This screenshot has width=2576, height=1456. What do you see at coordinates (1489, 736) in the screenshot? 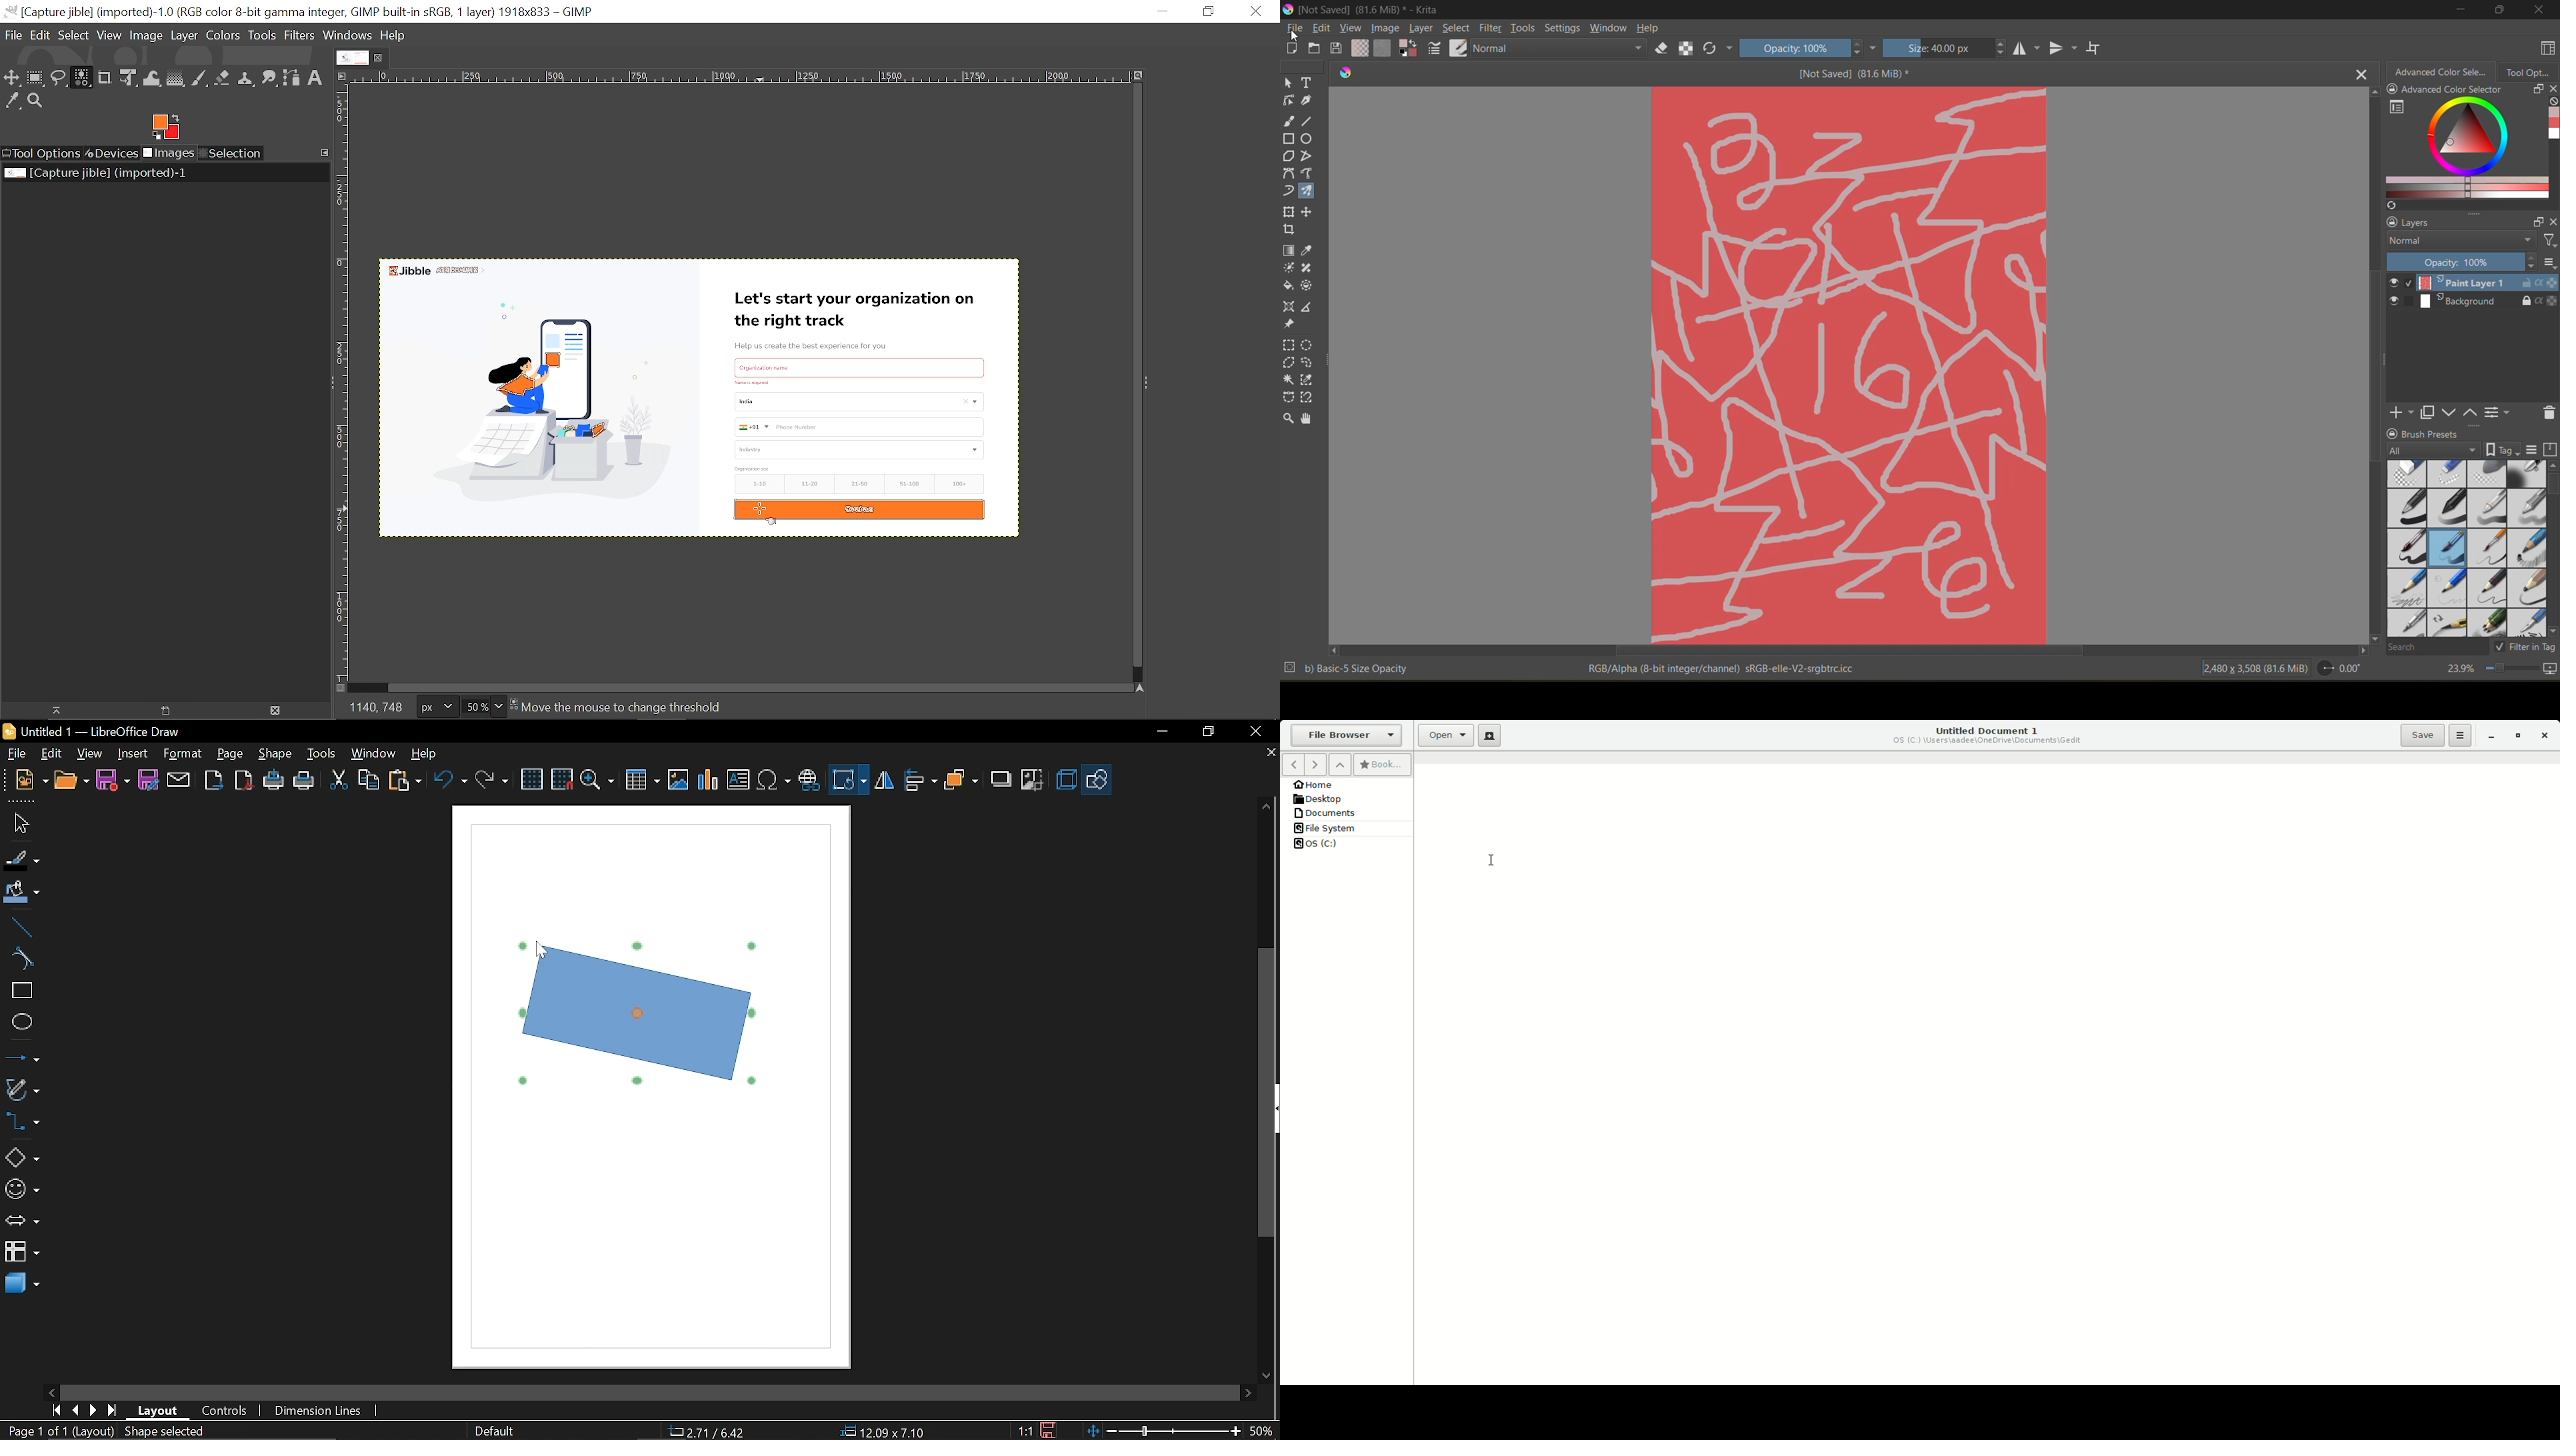
I see `New File` at bounding box center [1489, 736].